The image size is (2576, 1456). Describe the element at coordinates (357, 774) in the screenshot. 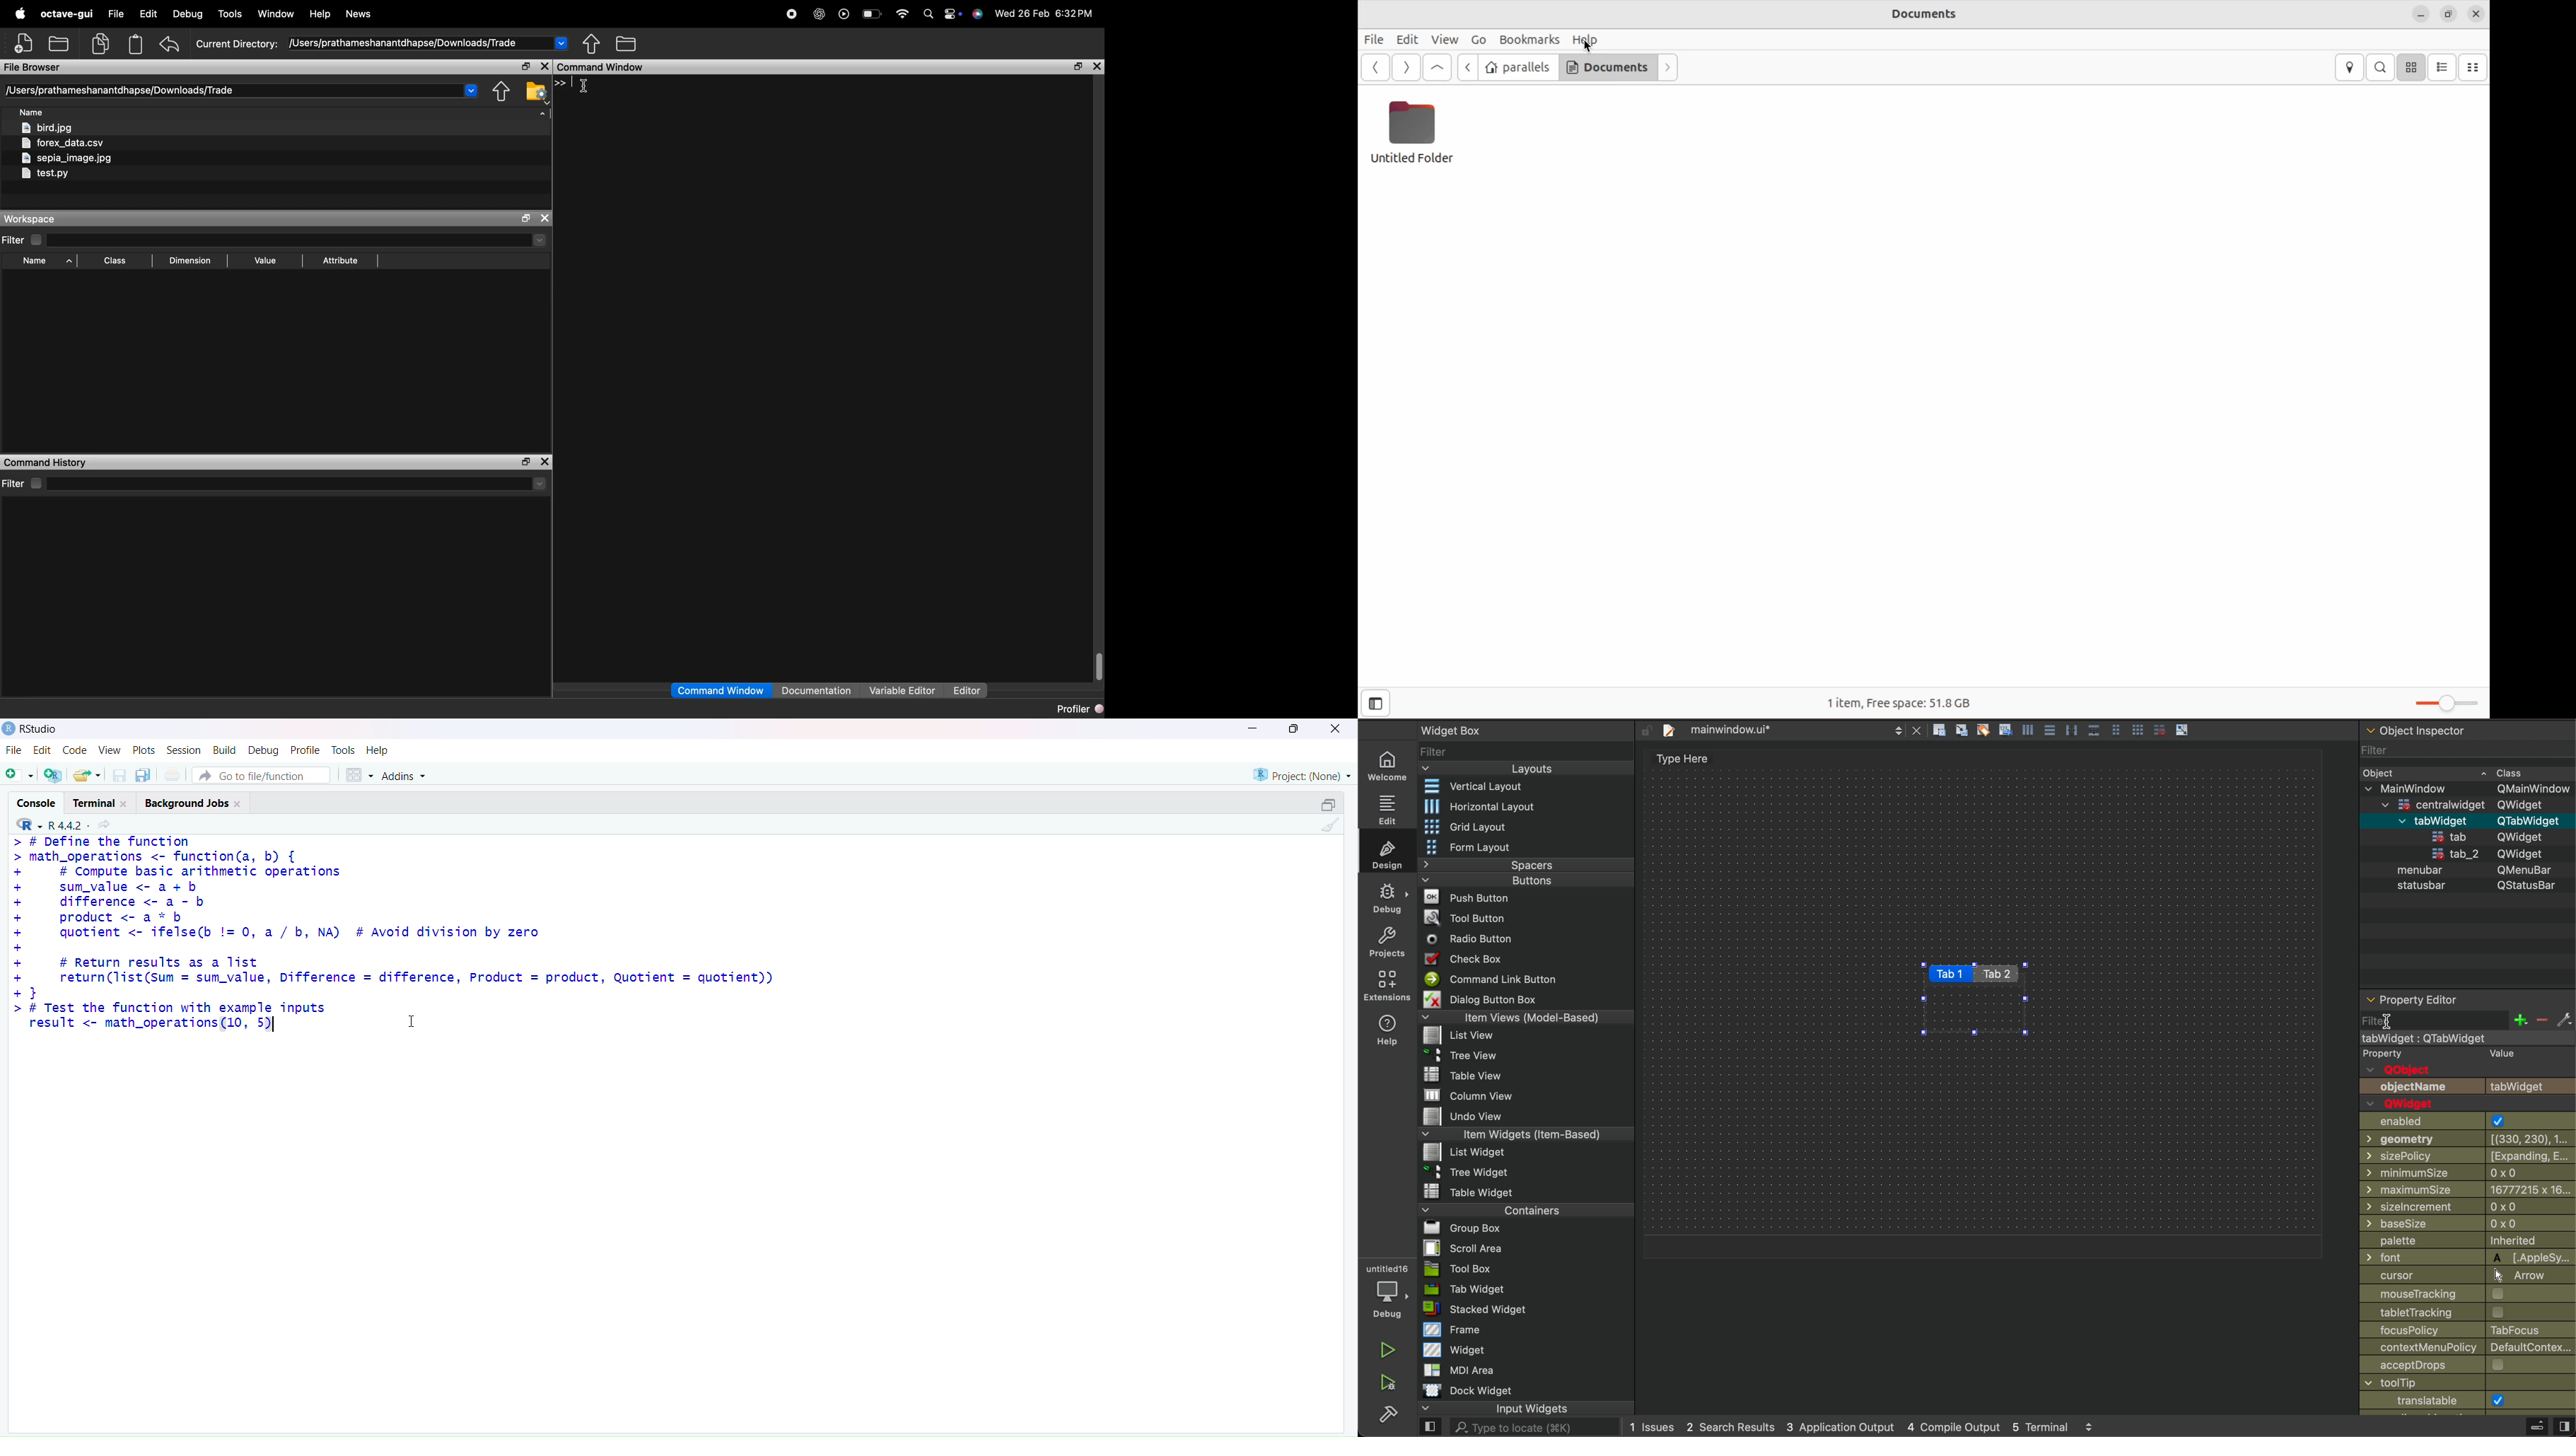

I see `Workspace panes` at that location.